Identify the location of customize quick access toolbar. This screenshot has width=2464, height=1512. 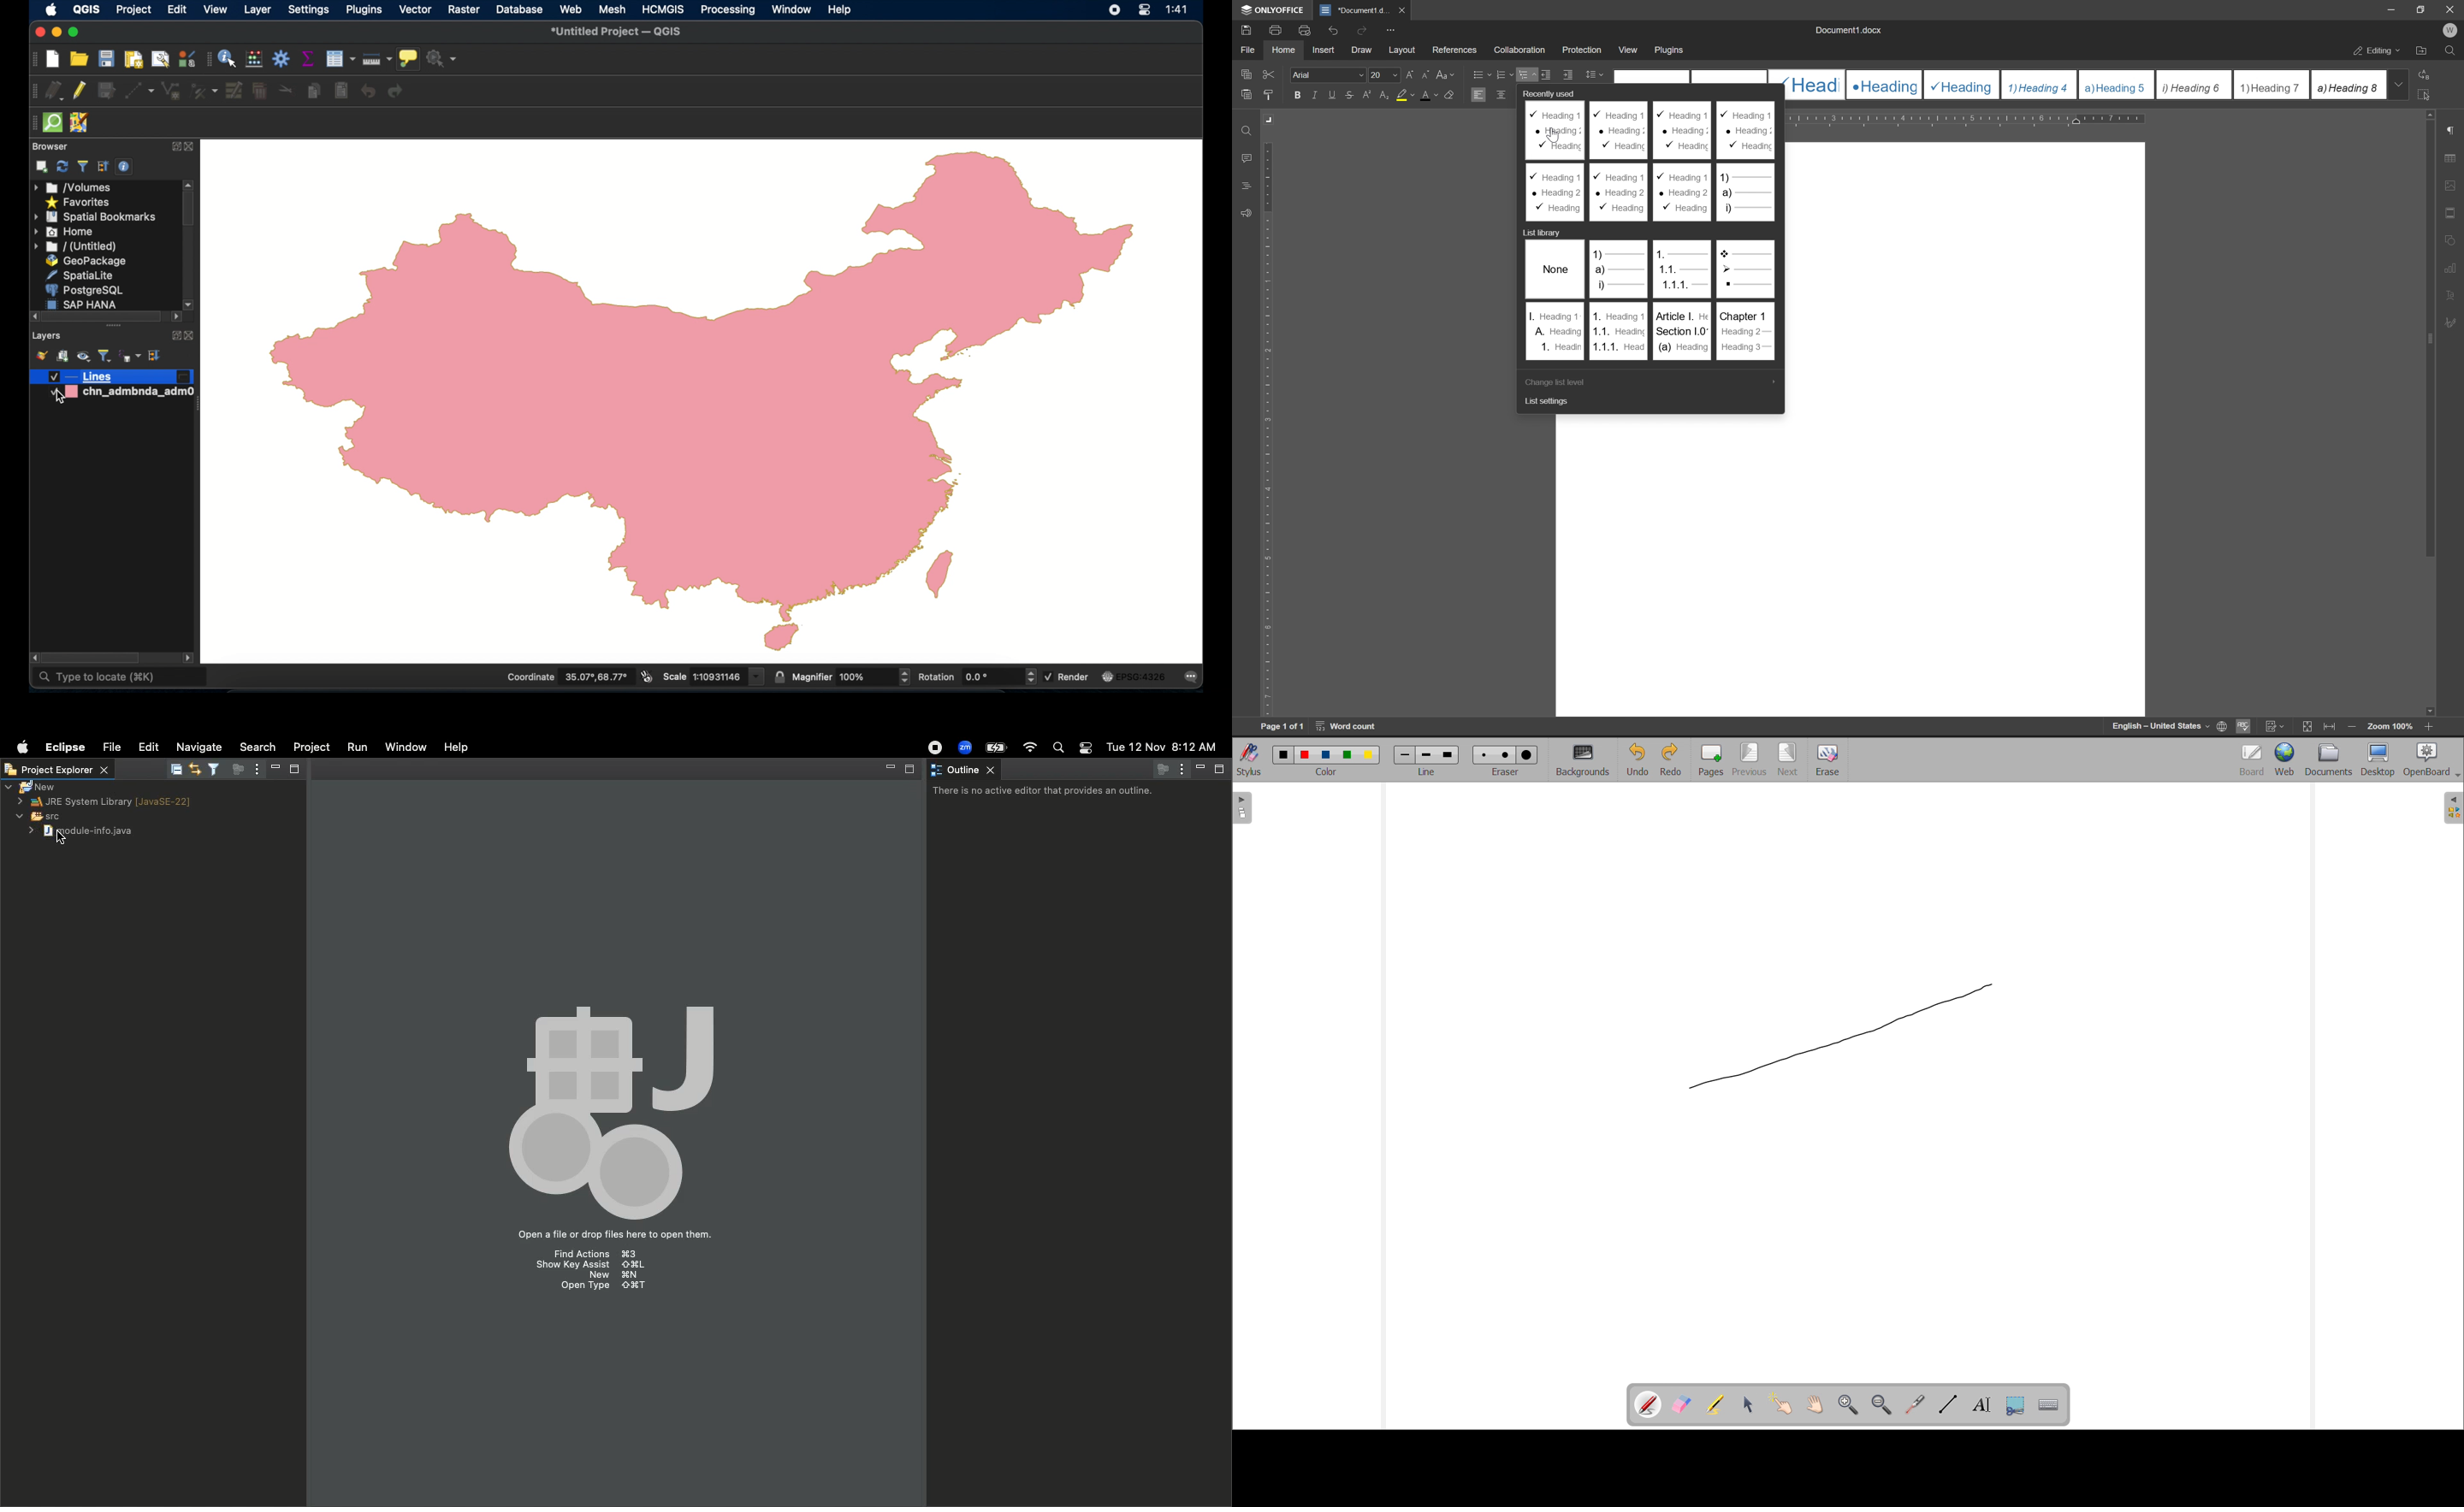
(1390, 31).